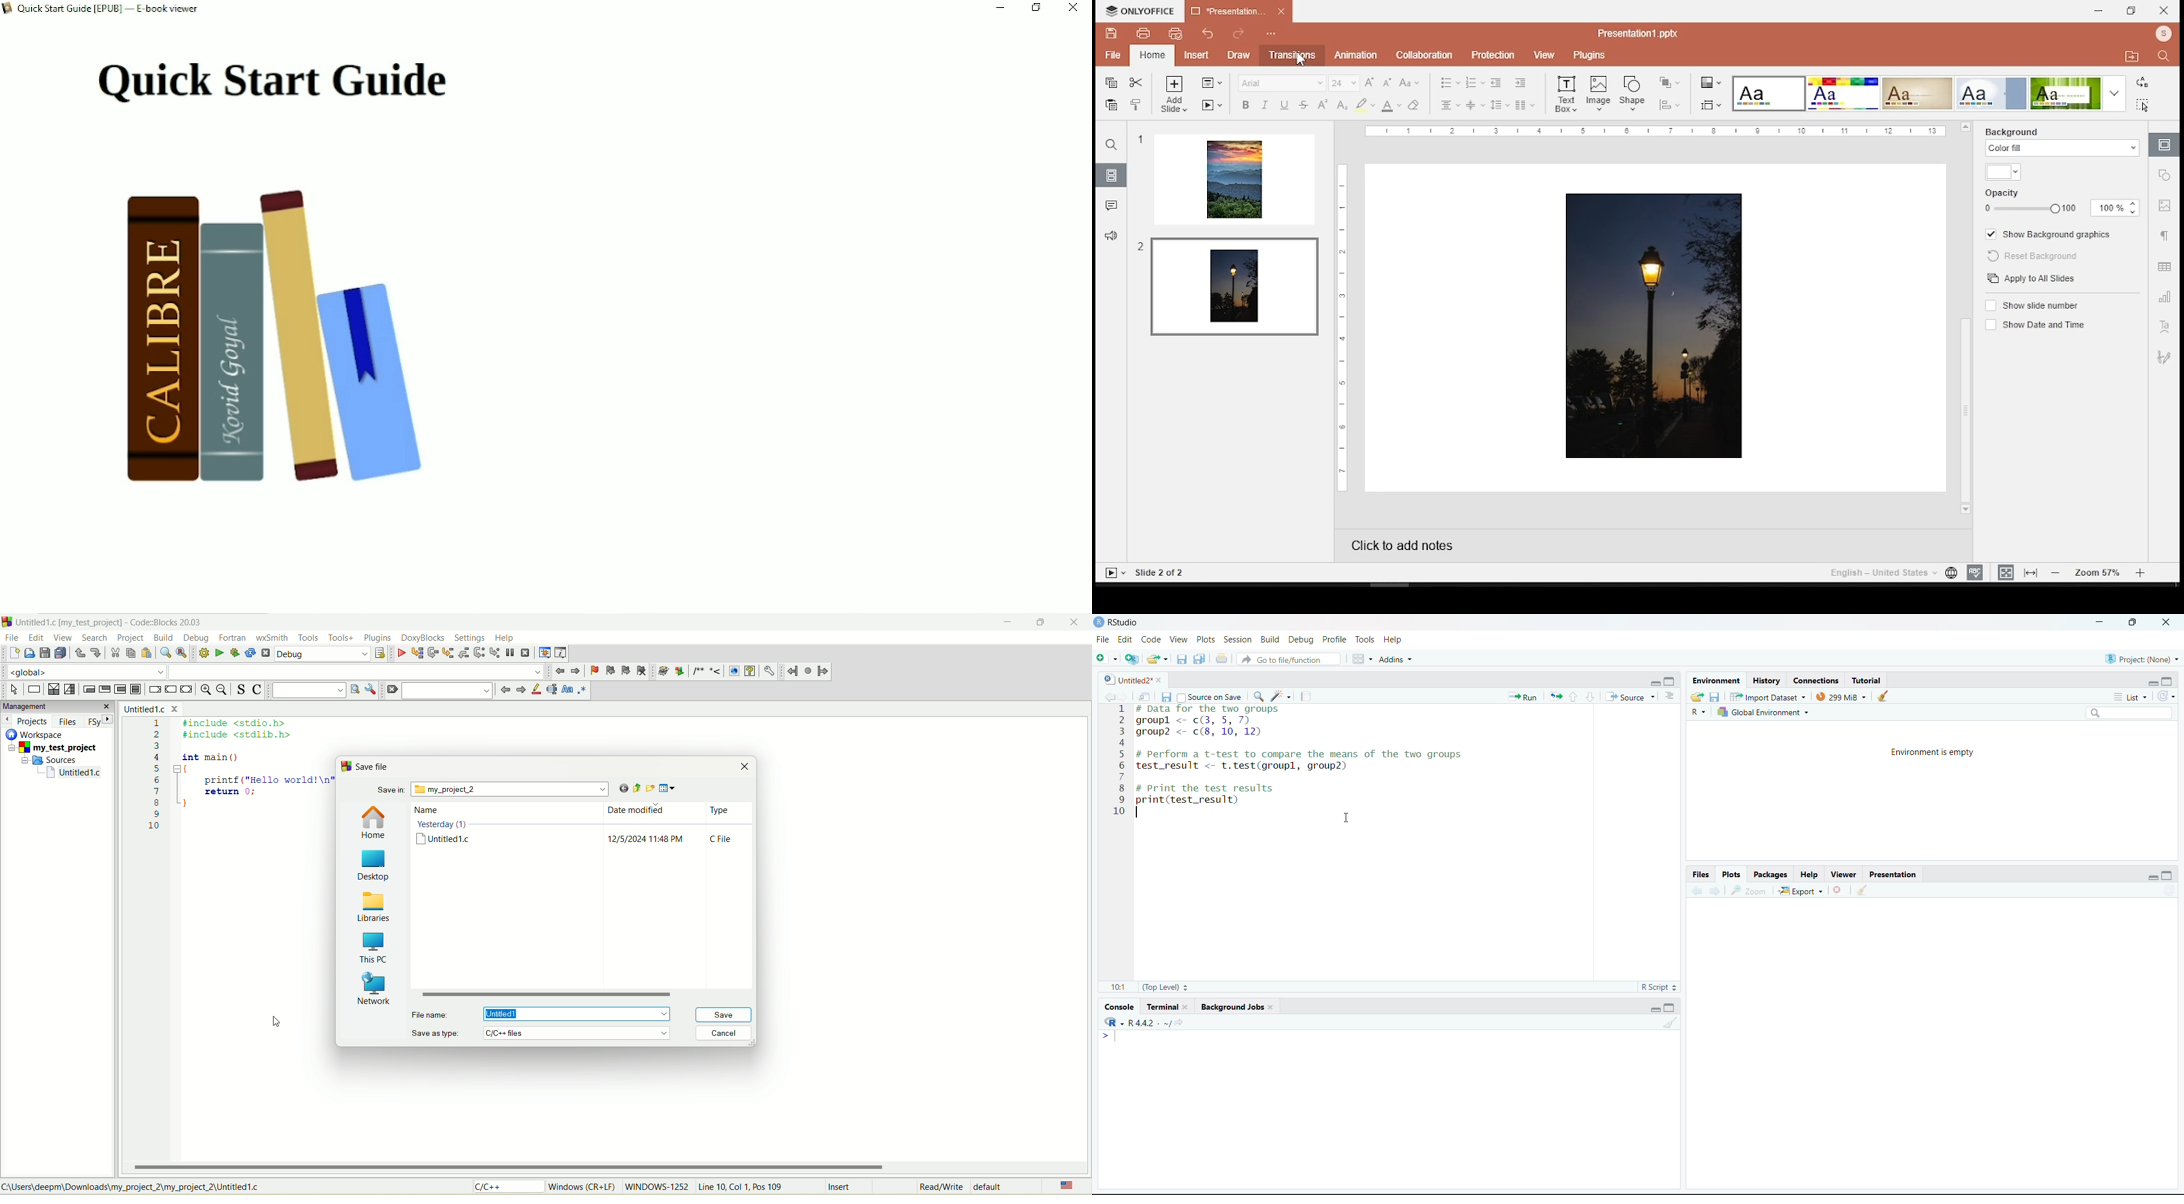 The image size is (2184, 1204). What do you see at coordinates (2167, 178) in the screenshot?
I see `` at bounding box center [2167, 178].